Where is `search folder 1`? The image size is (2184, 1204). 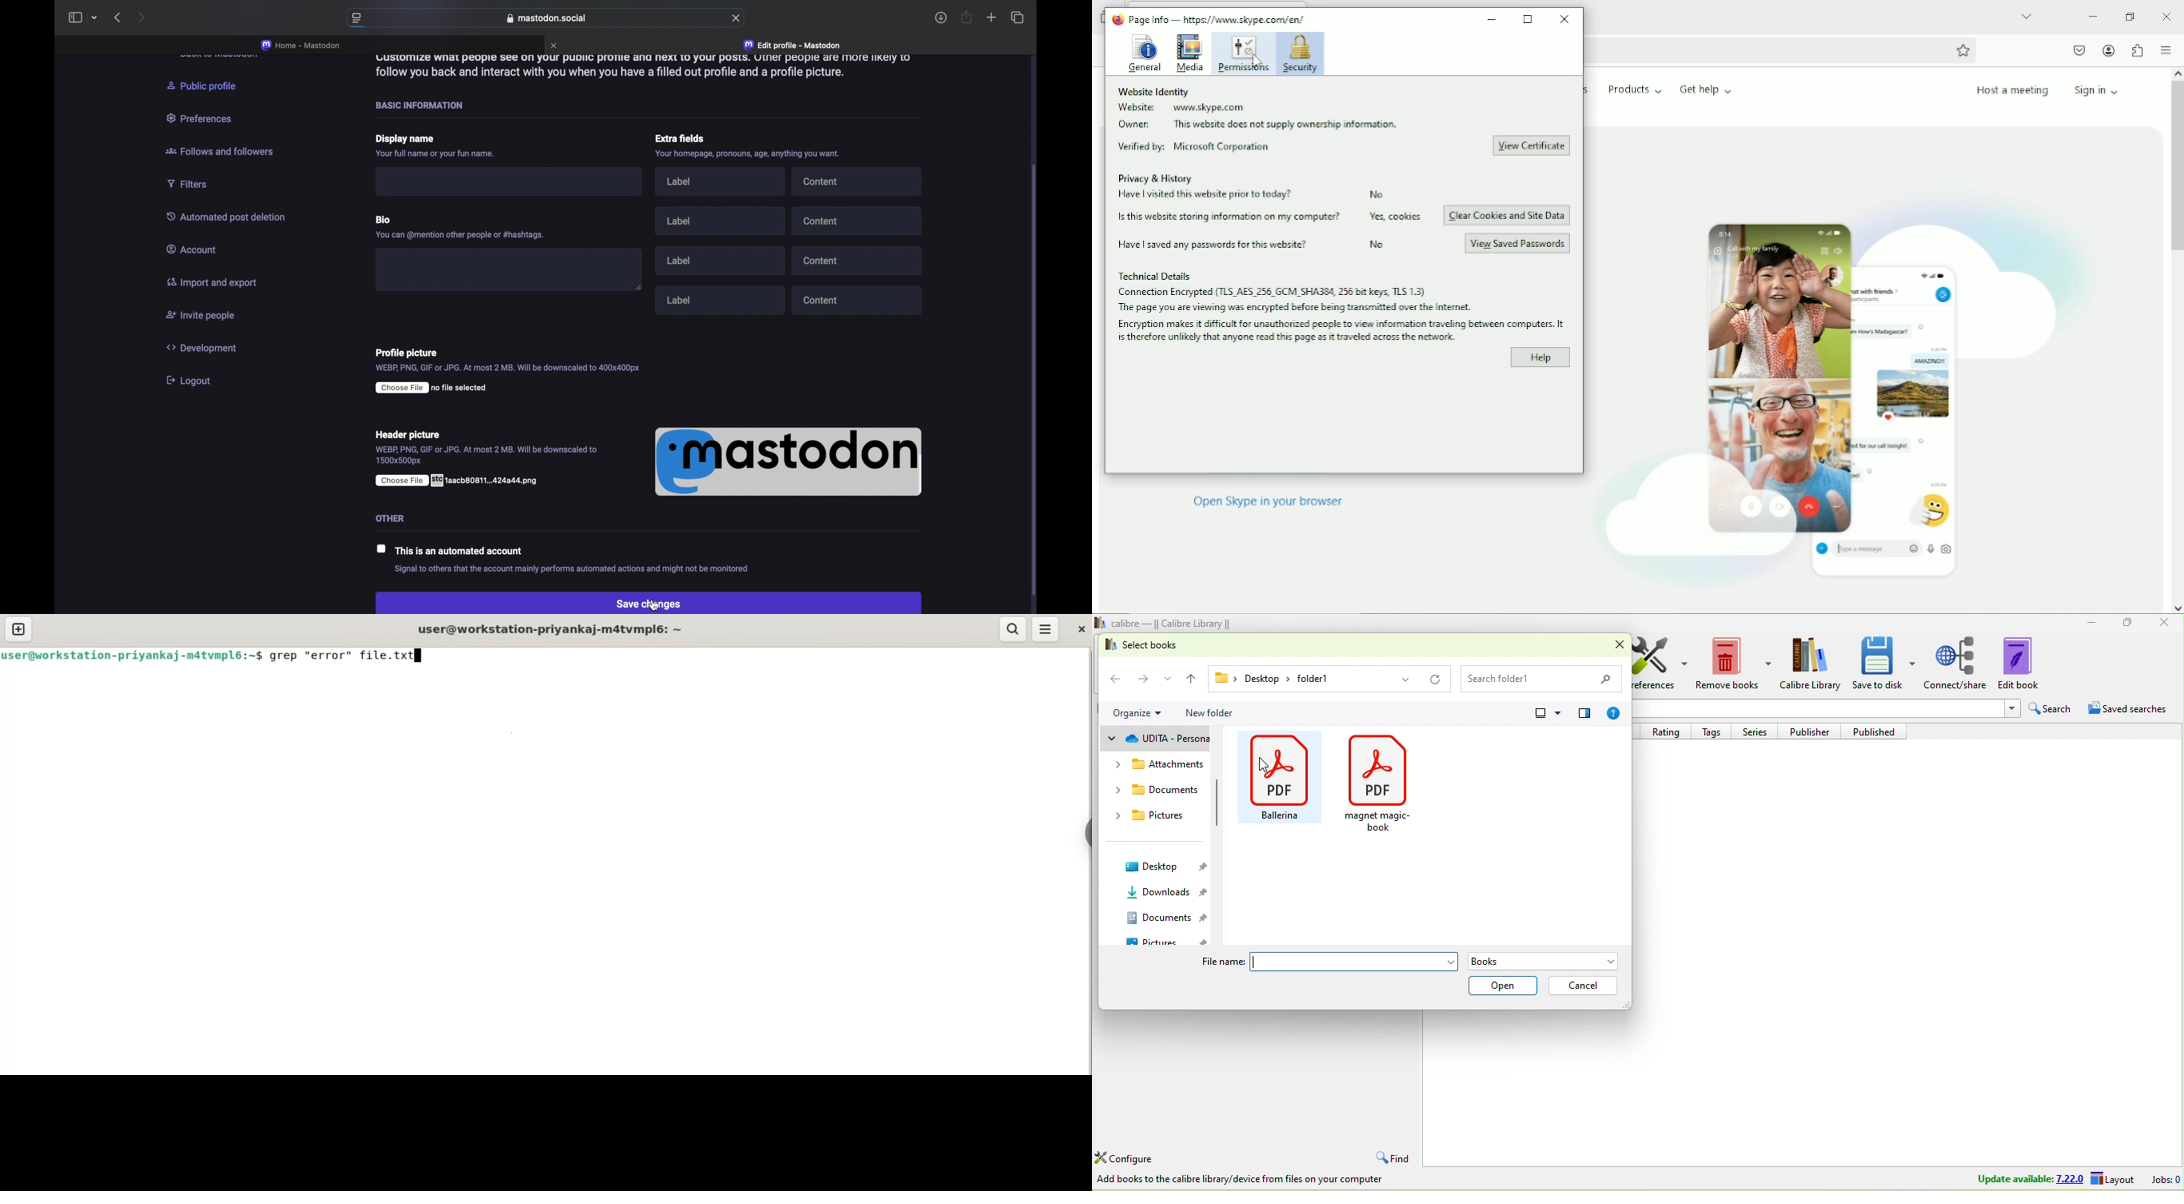 search folder 1 is located at coordinates (1546, 677).